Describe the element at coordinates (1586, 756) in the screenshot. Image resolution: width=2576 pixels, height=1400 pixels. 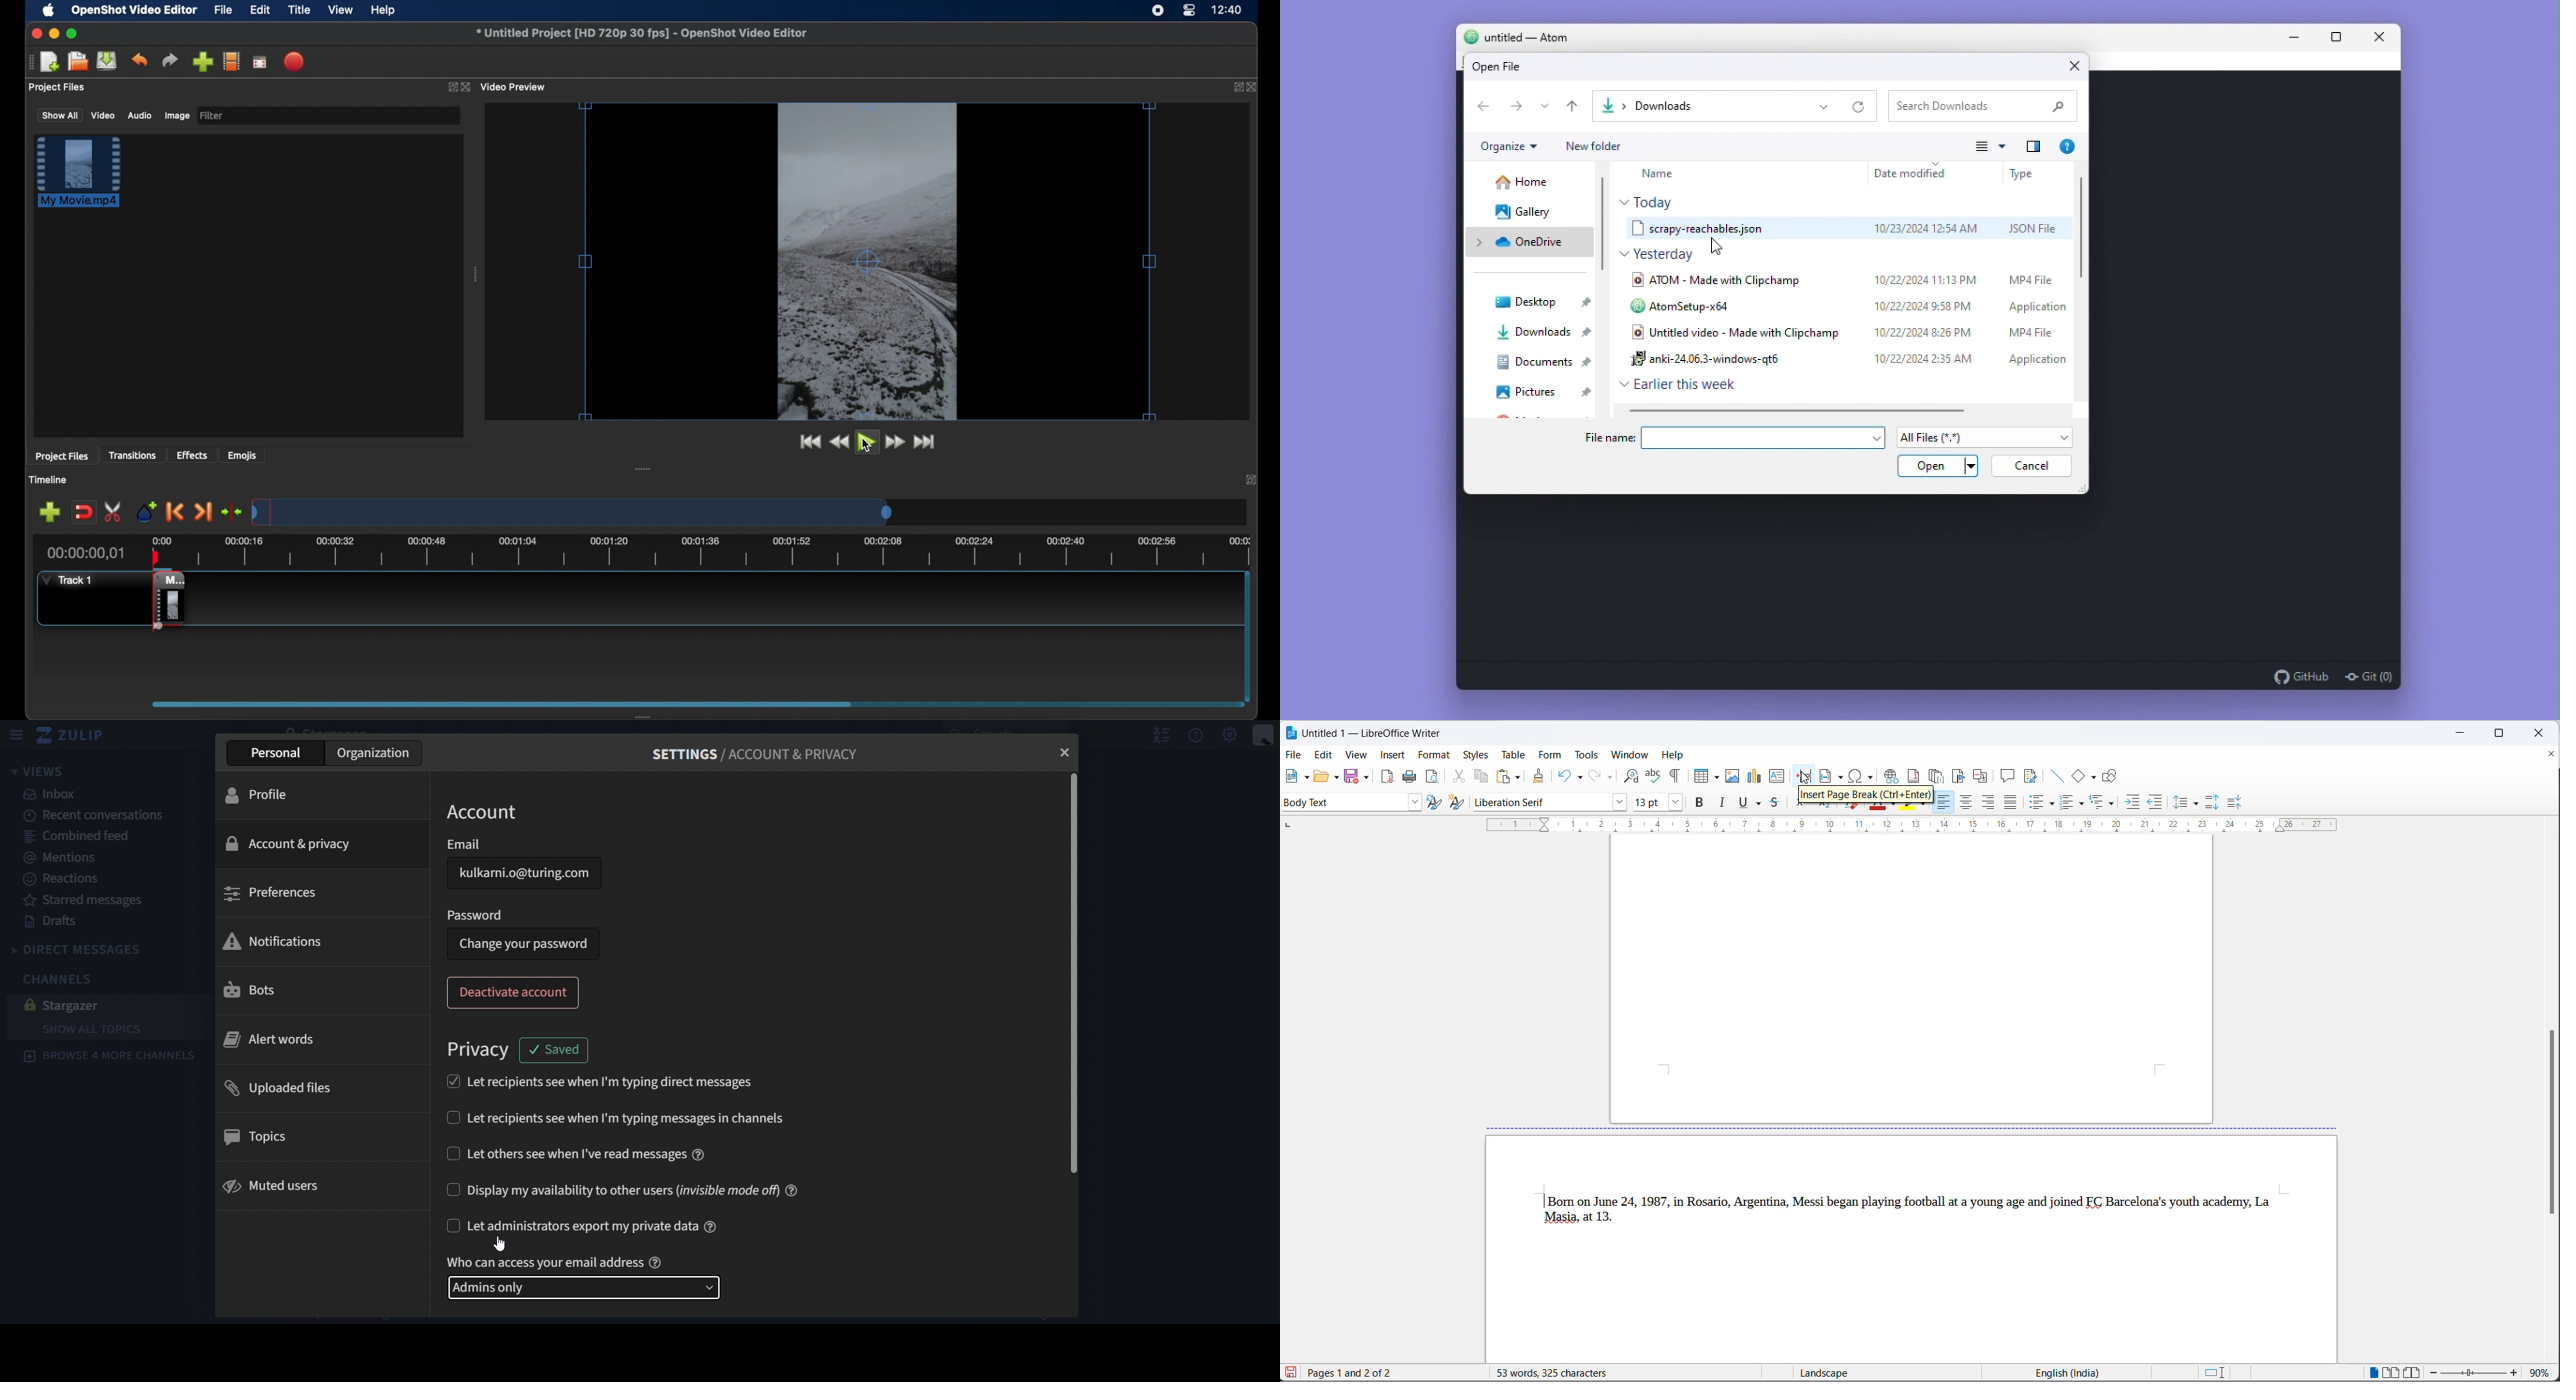
I see `tools` at that location.